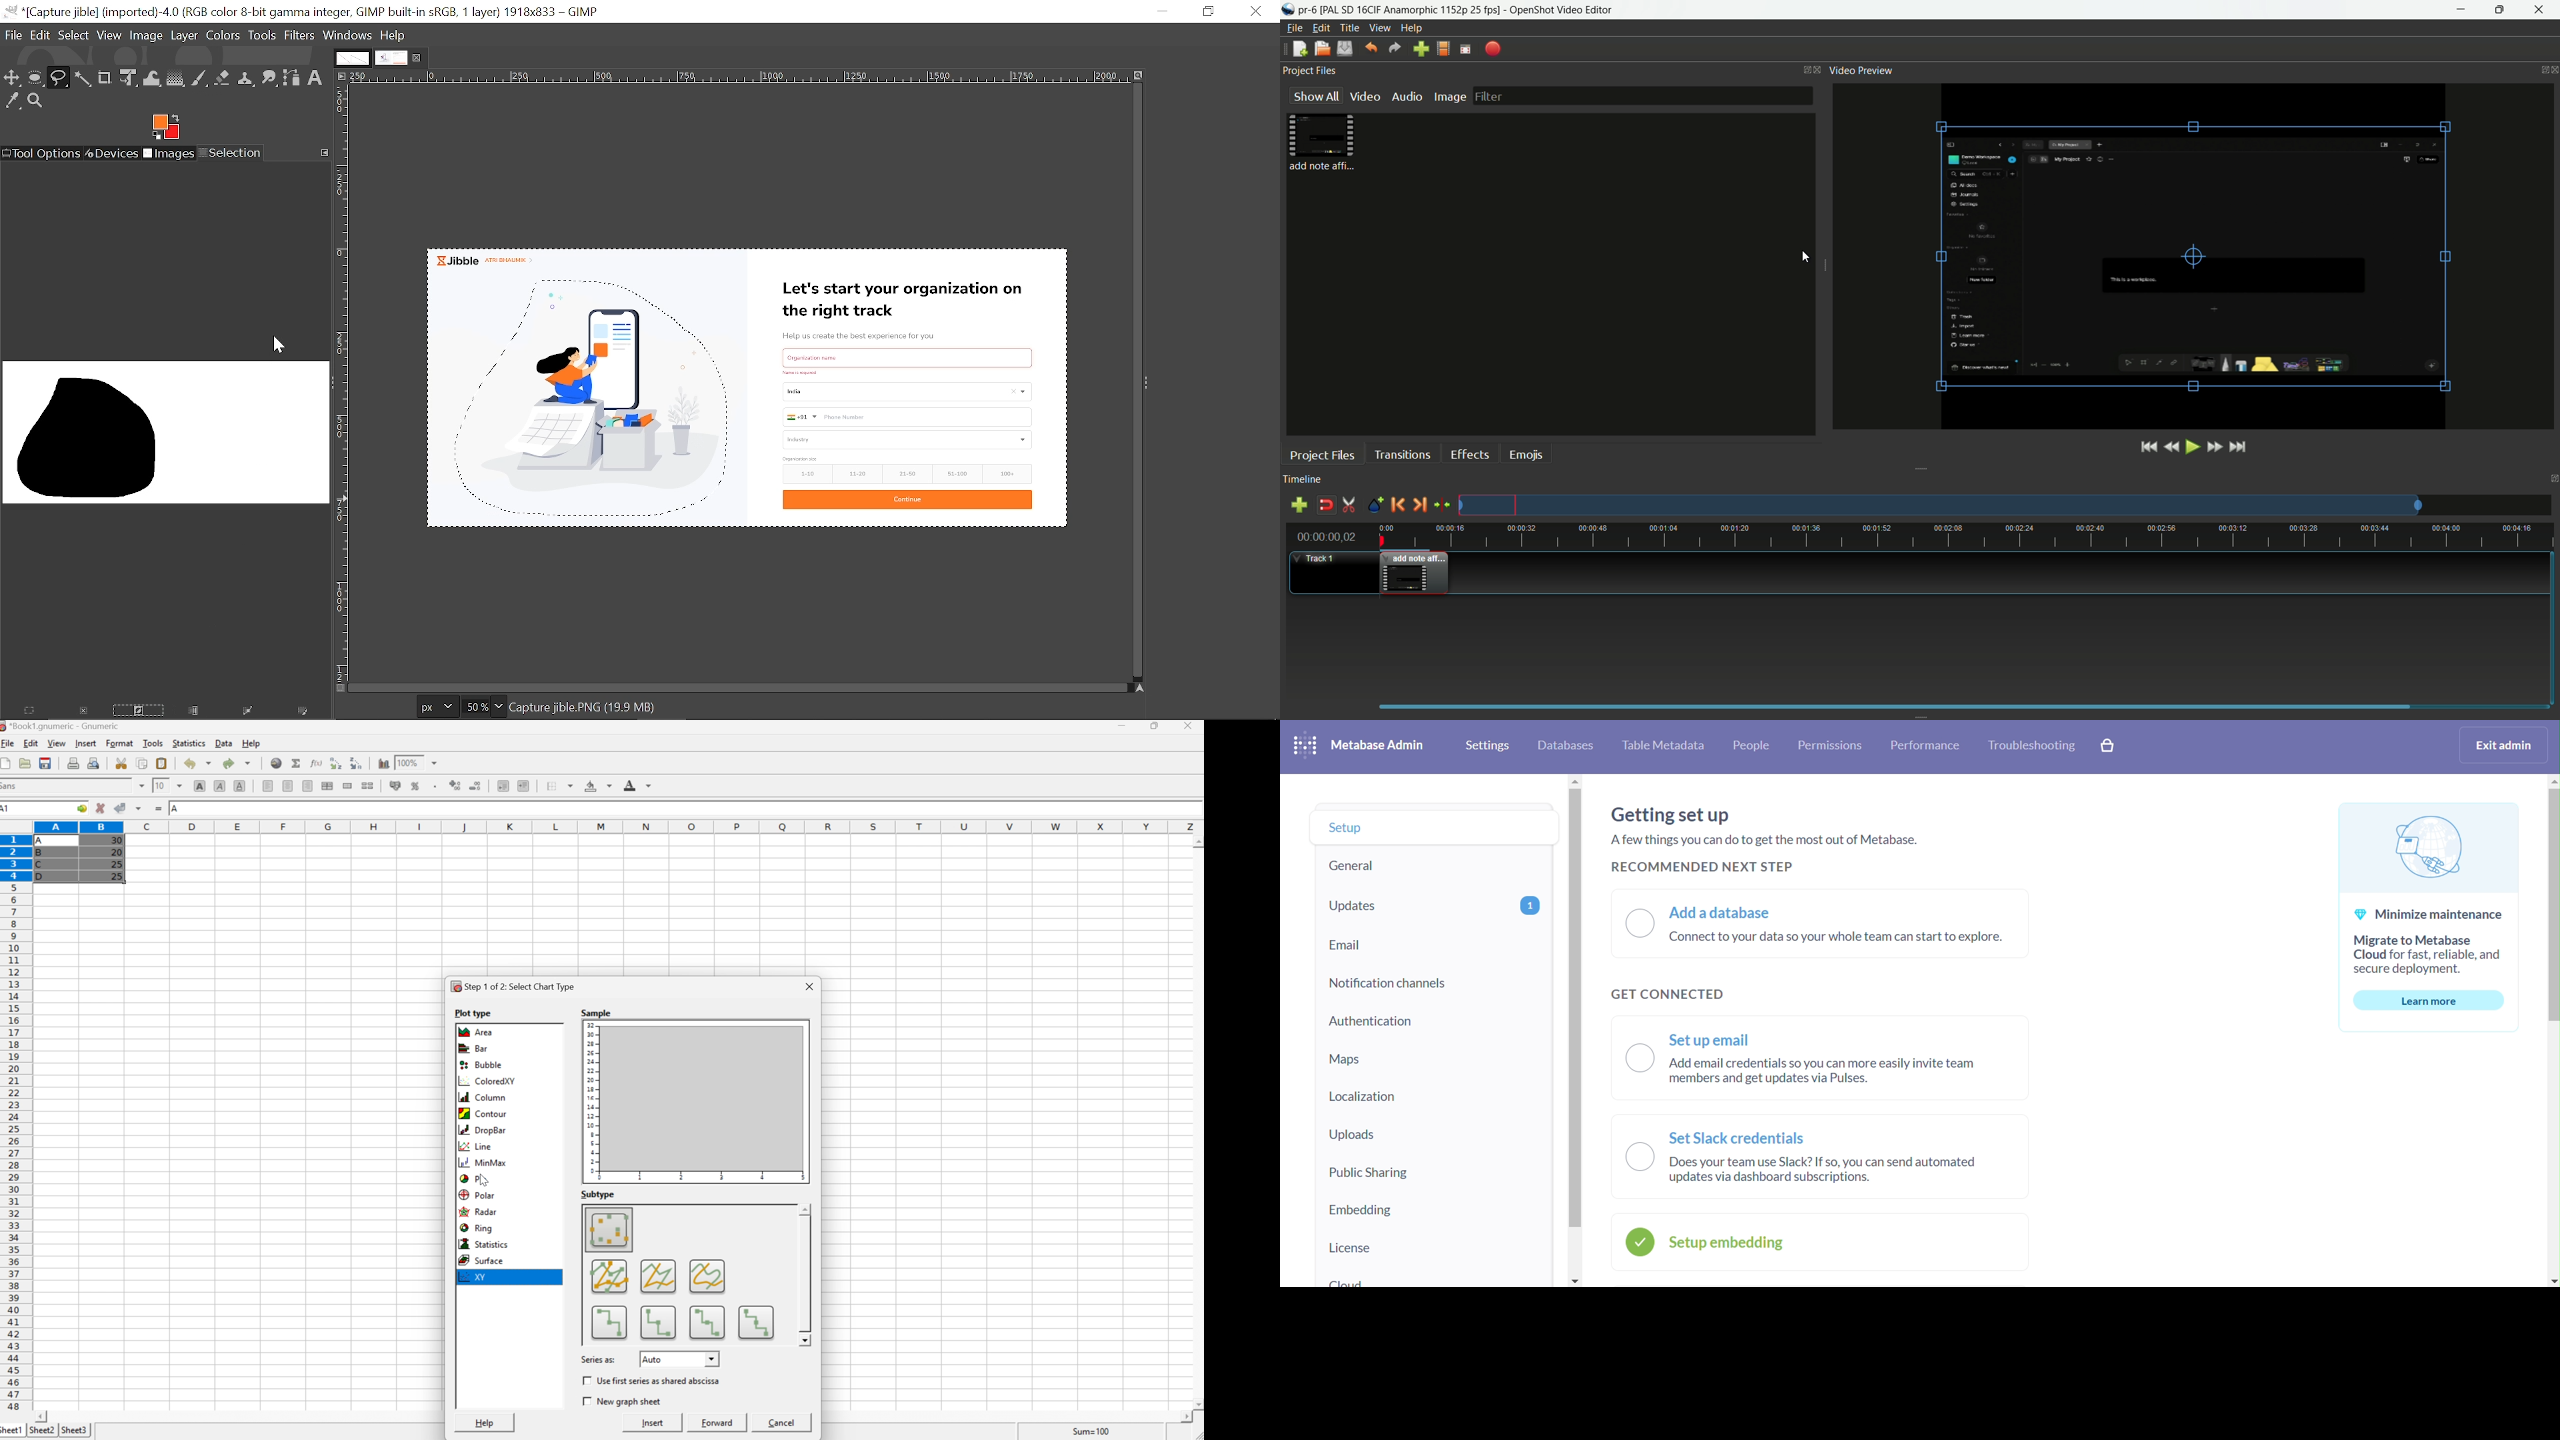  Describe the element at coordinates (303, 12) in the screenshot. I see `Current window` at that location.